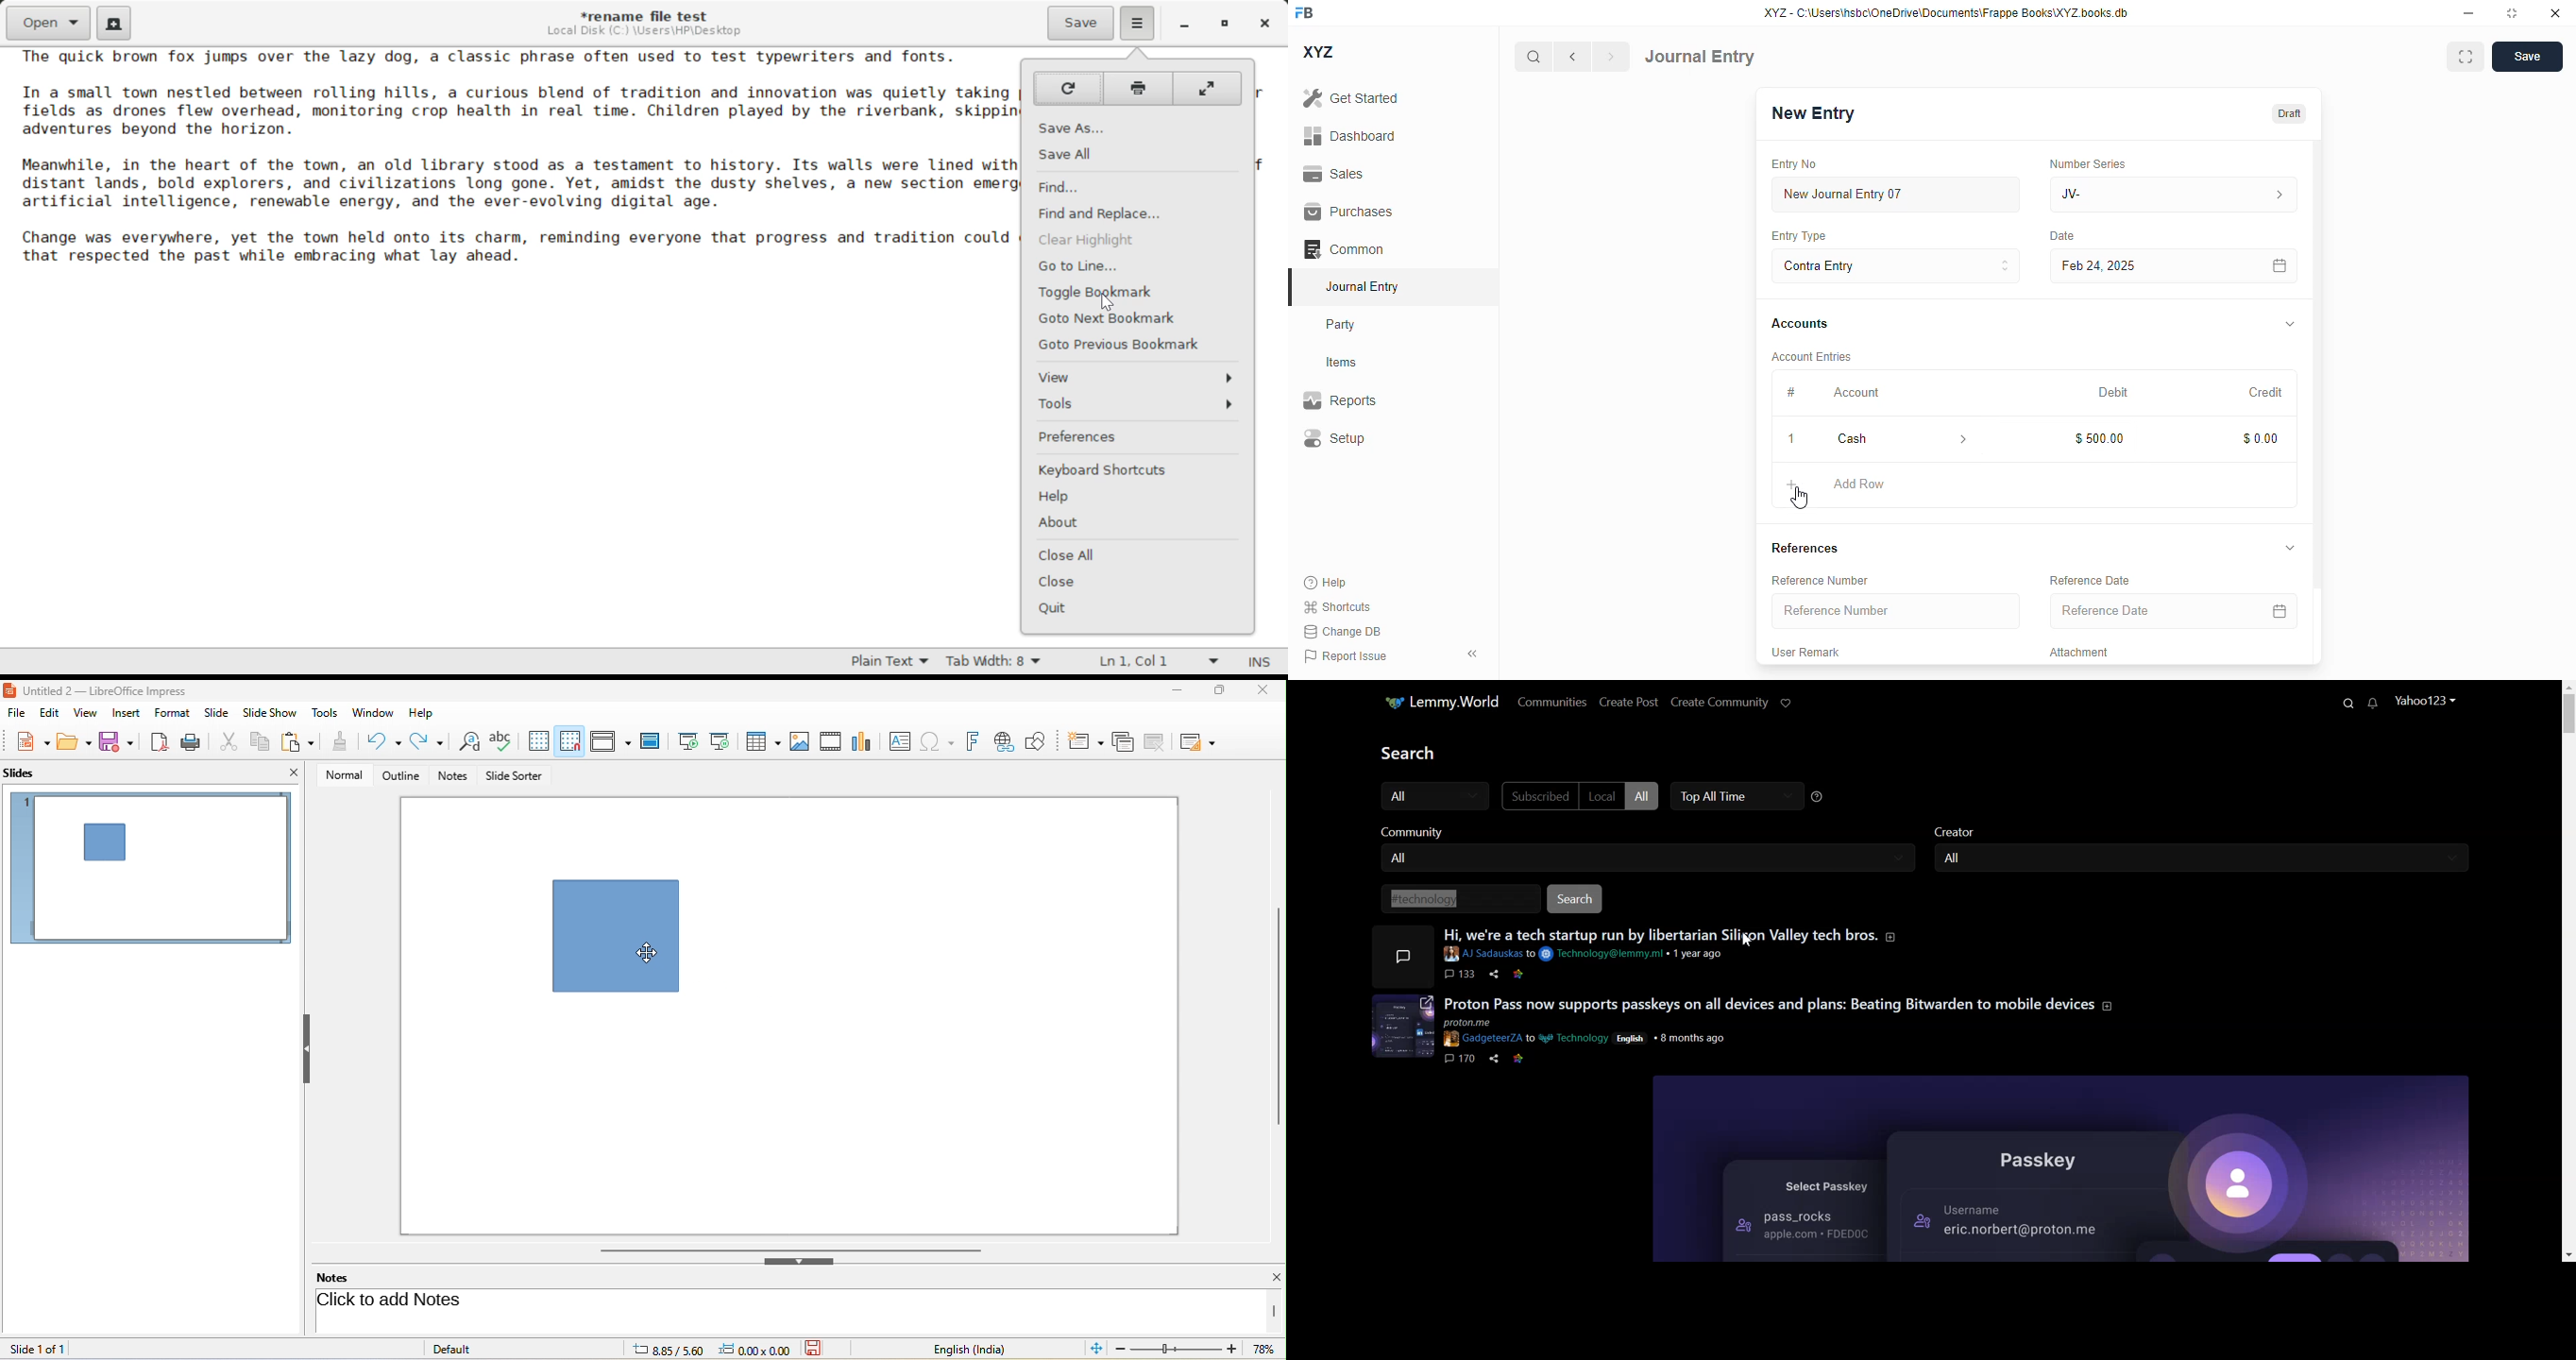 Image resolution: width=2576 pixels, height=1372 pixels. I want to click on Close All, so click(1135, 557).